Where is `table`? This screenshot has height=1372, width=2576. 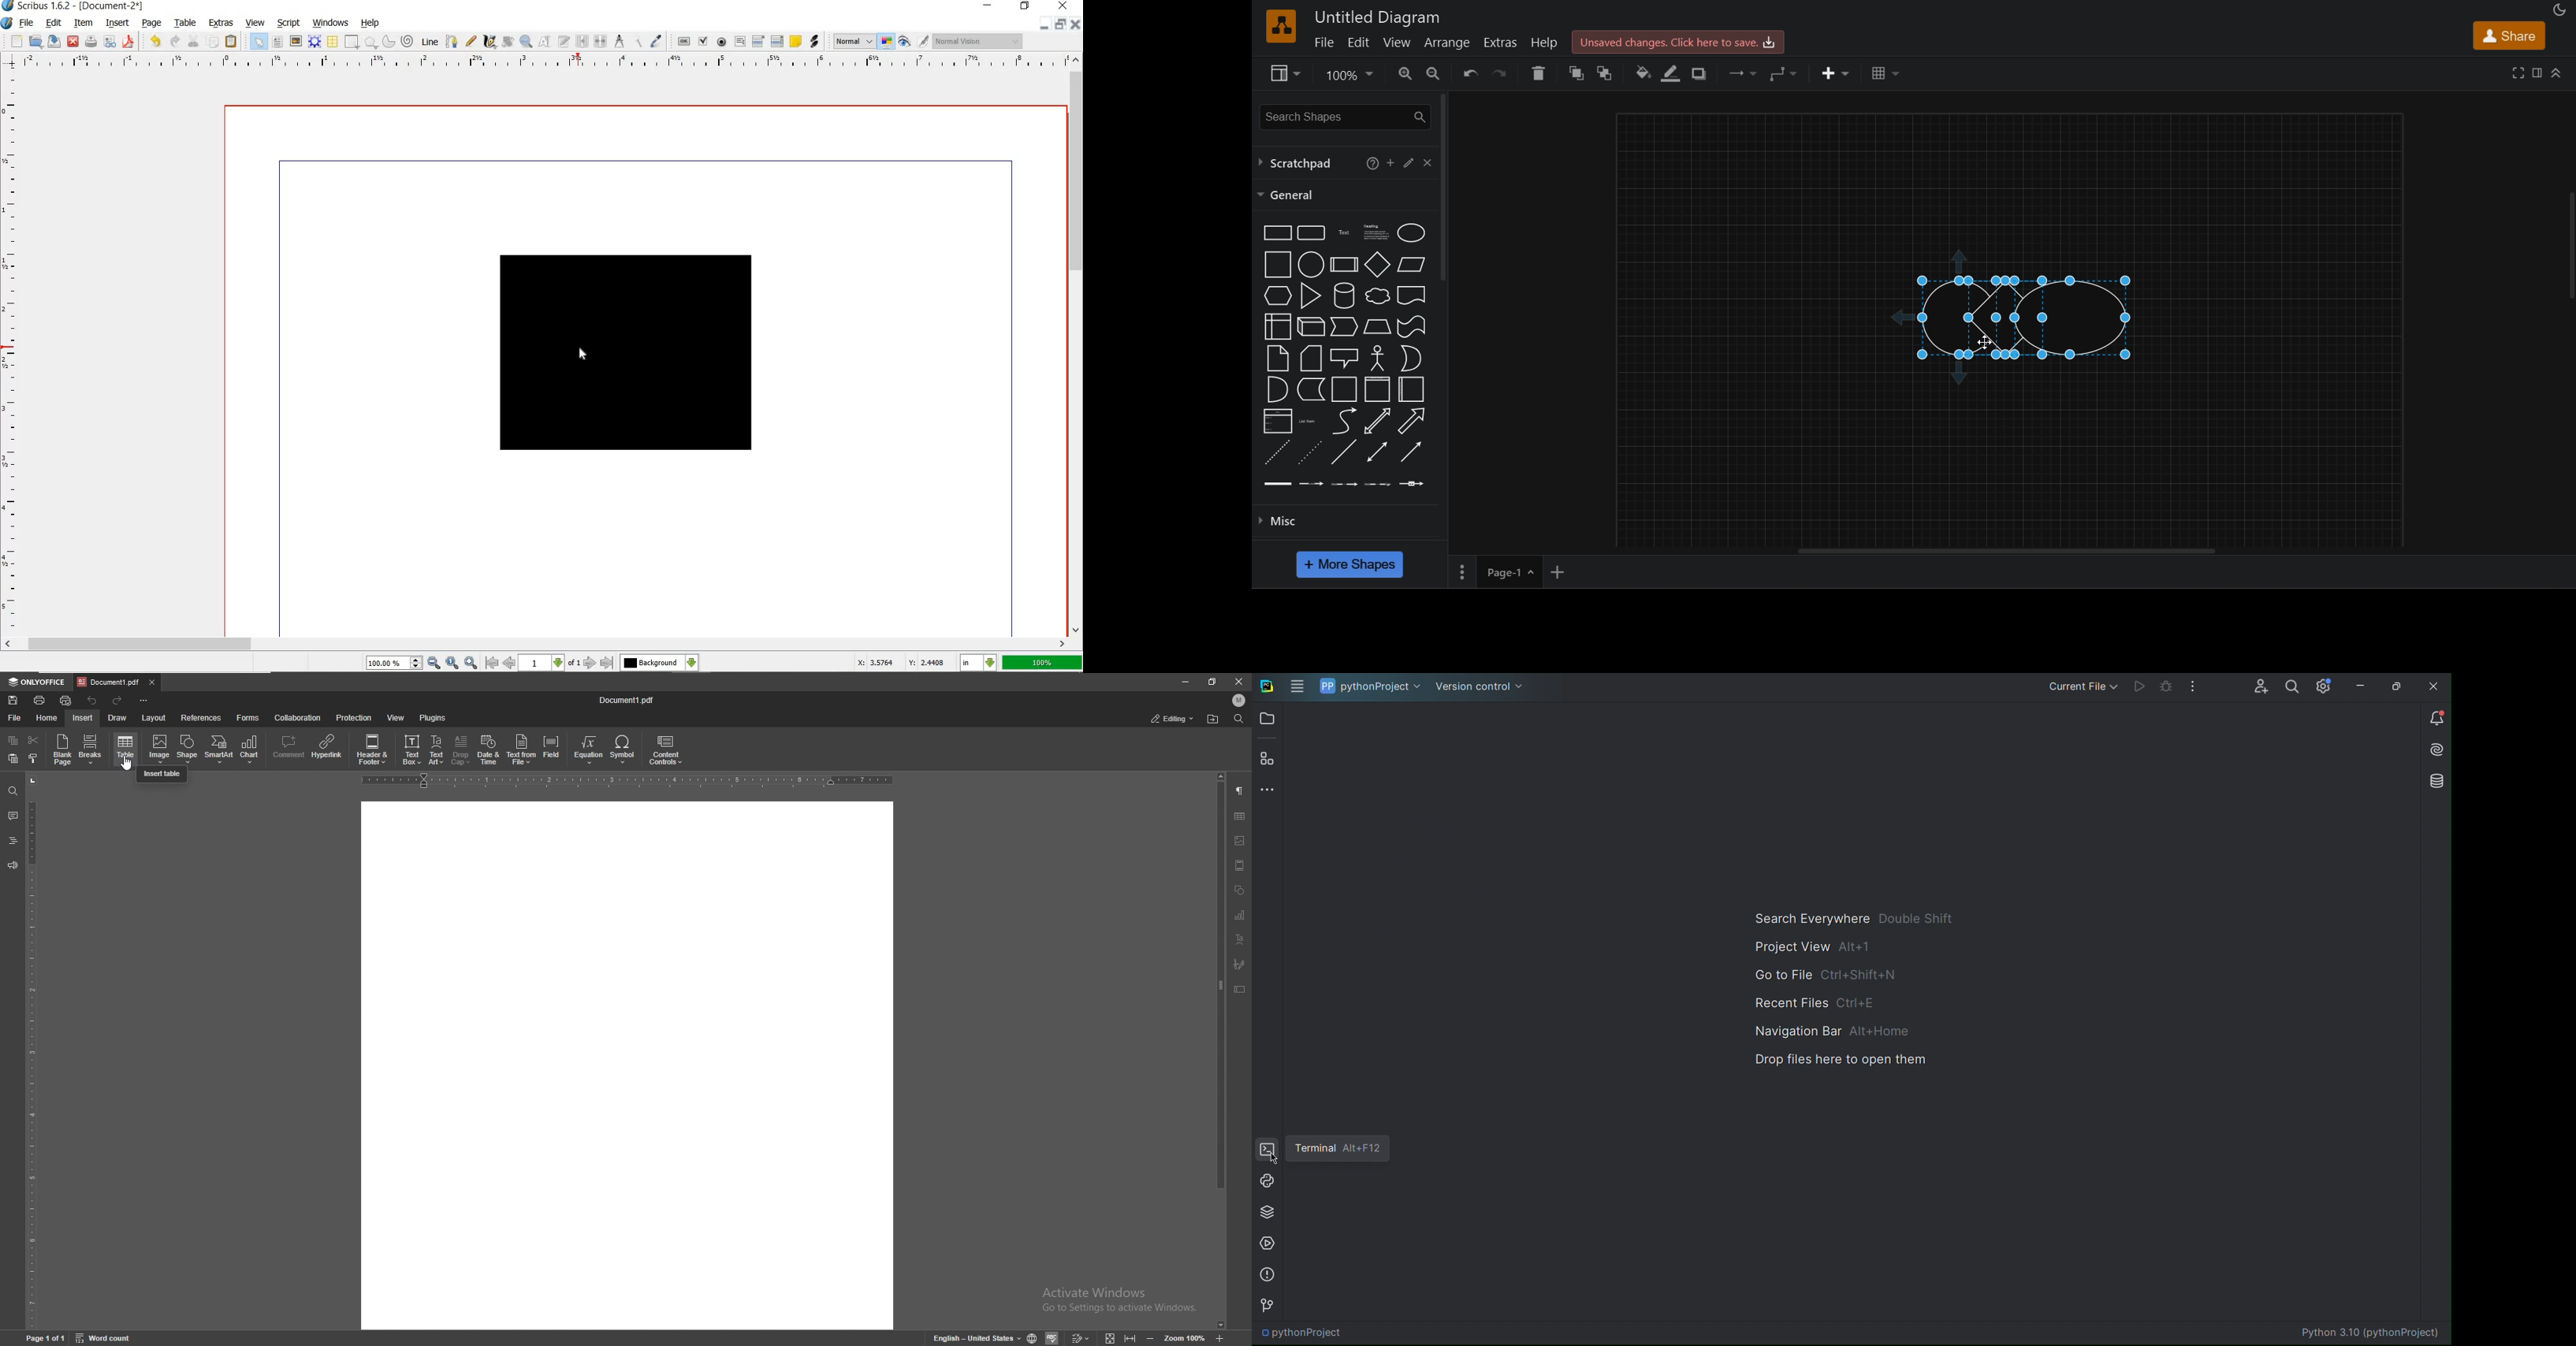
table is located at coordinates (333, 41).